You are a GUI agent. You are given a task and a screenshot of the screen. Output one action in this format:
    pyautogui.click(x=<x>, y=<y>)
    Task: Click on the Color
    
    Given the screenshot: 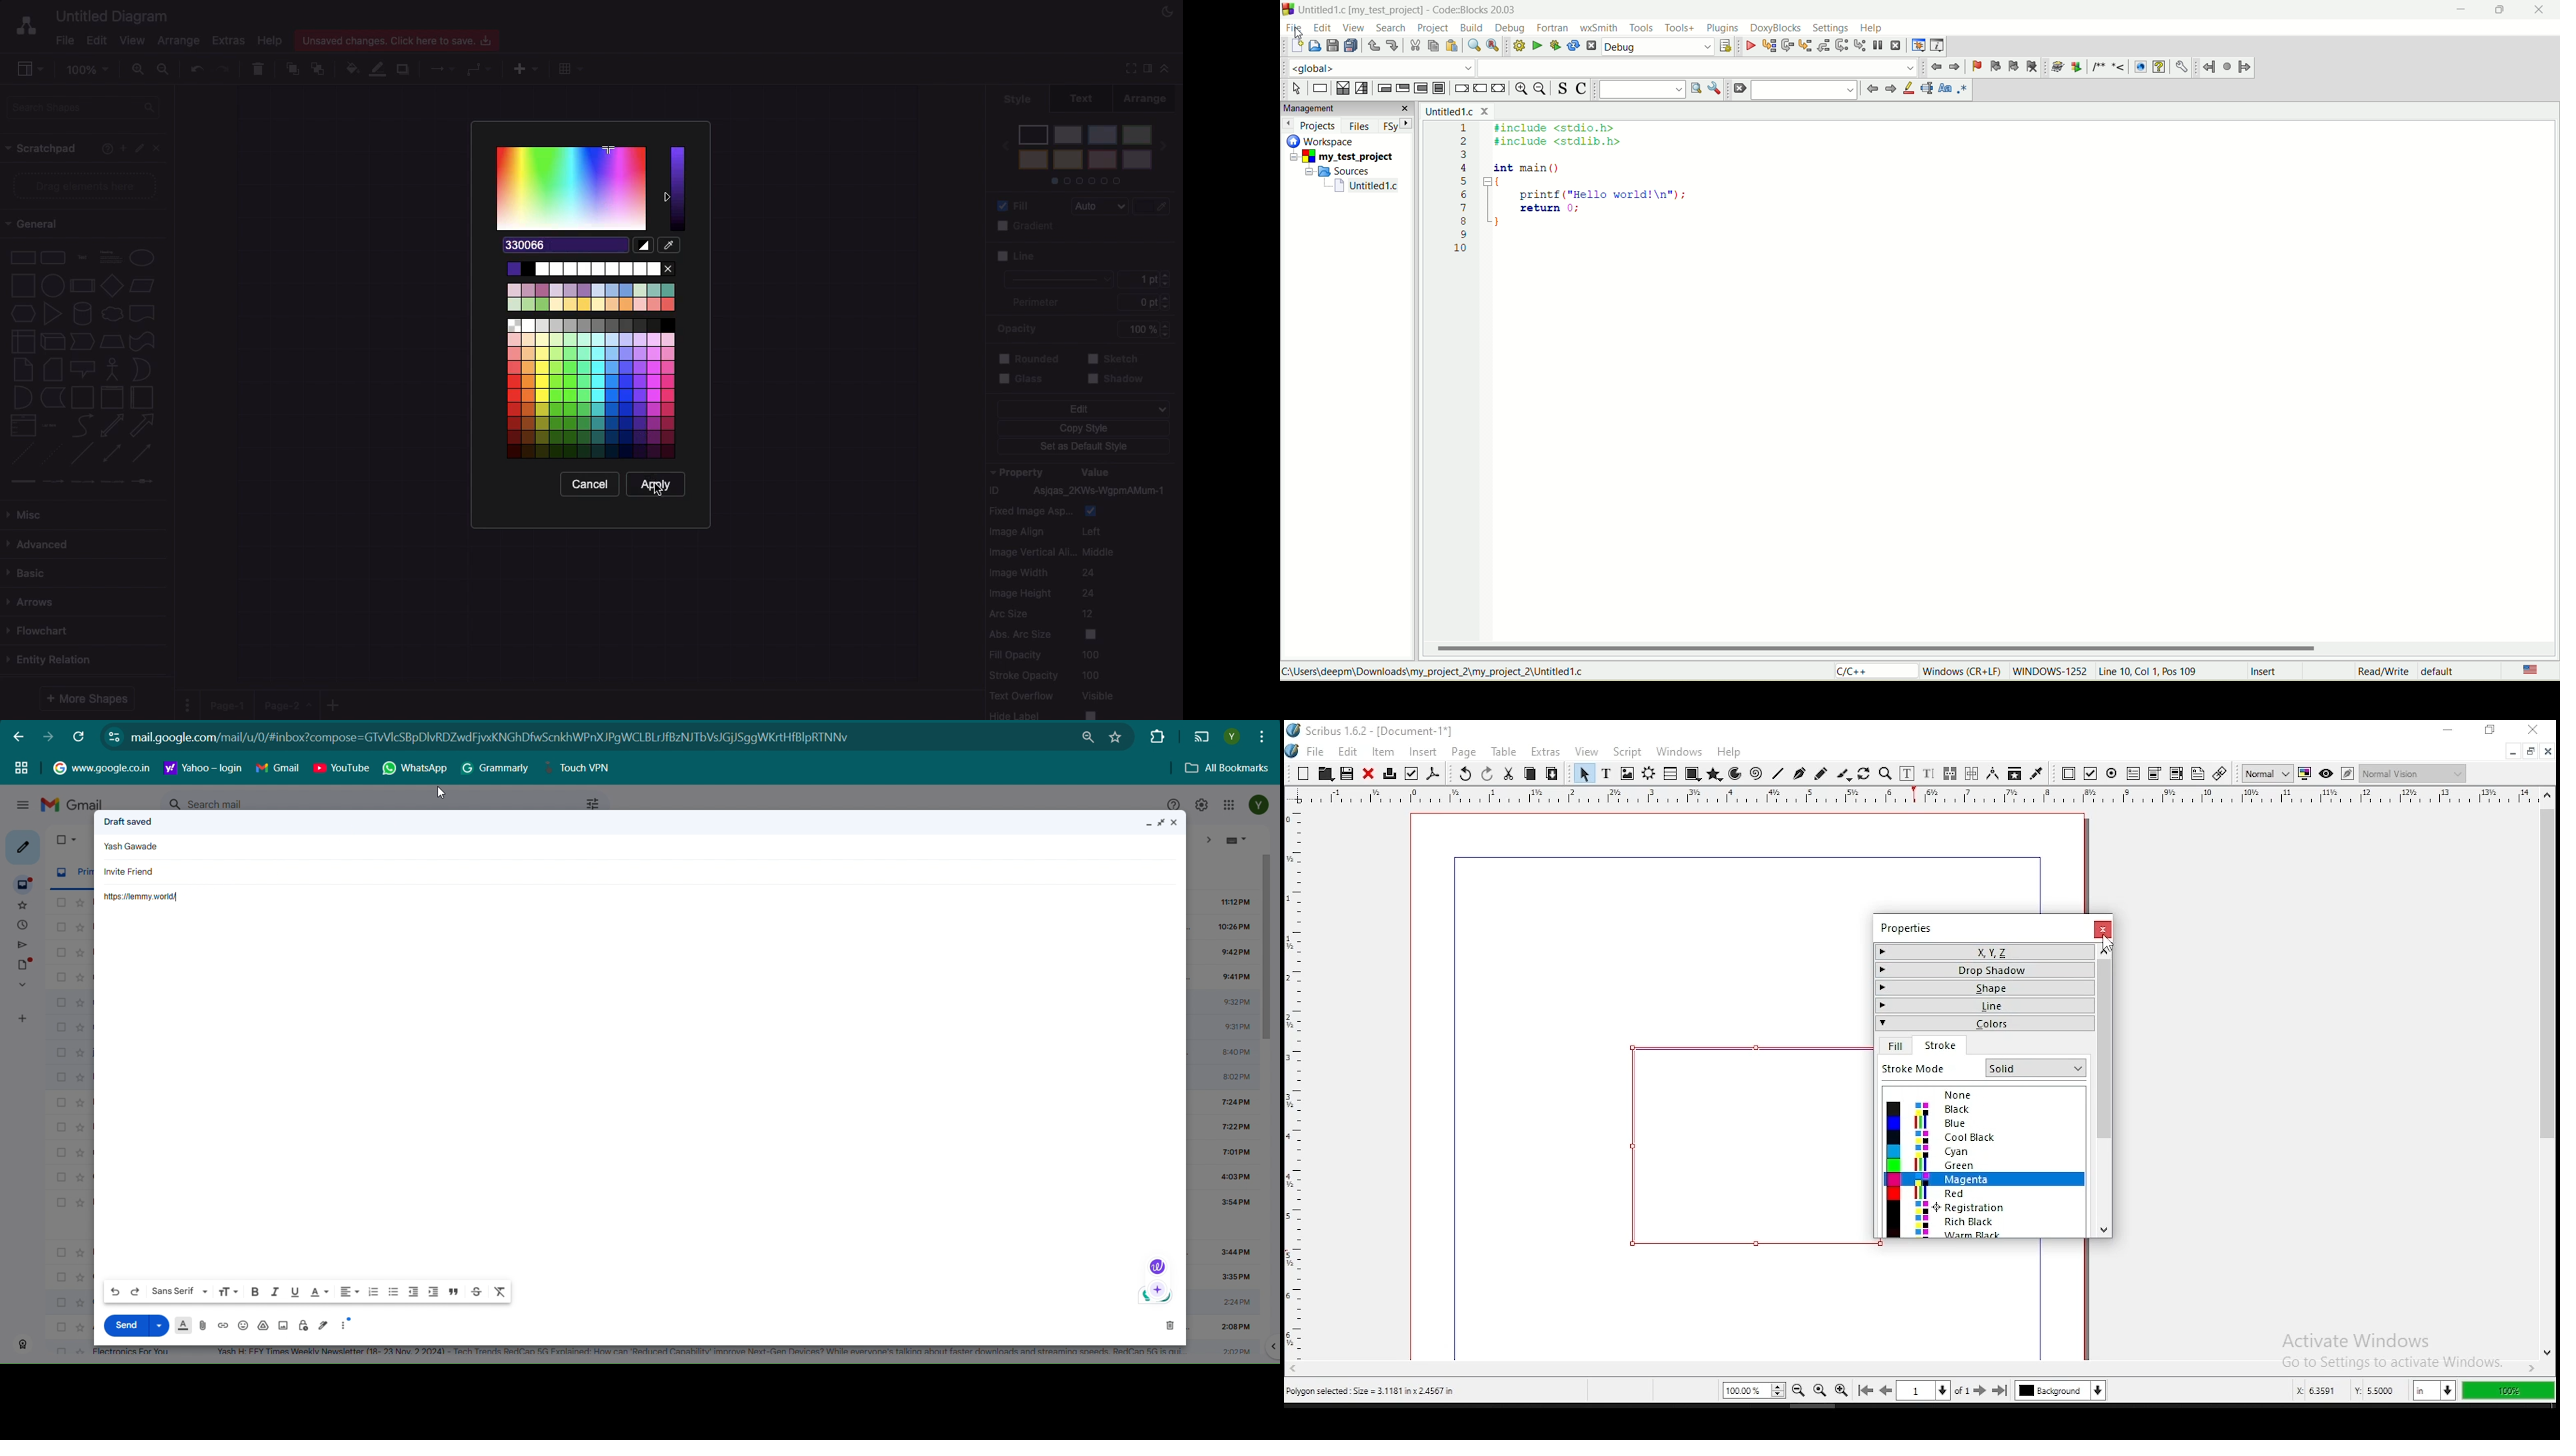 What is the action you would take?
    pyautogui.click(x=1153, y=256)
    